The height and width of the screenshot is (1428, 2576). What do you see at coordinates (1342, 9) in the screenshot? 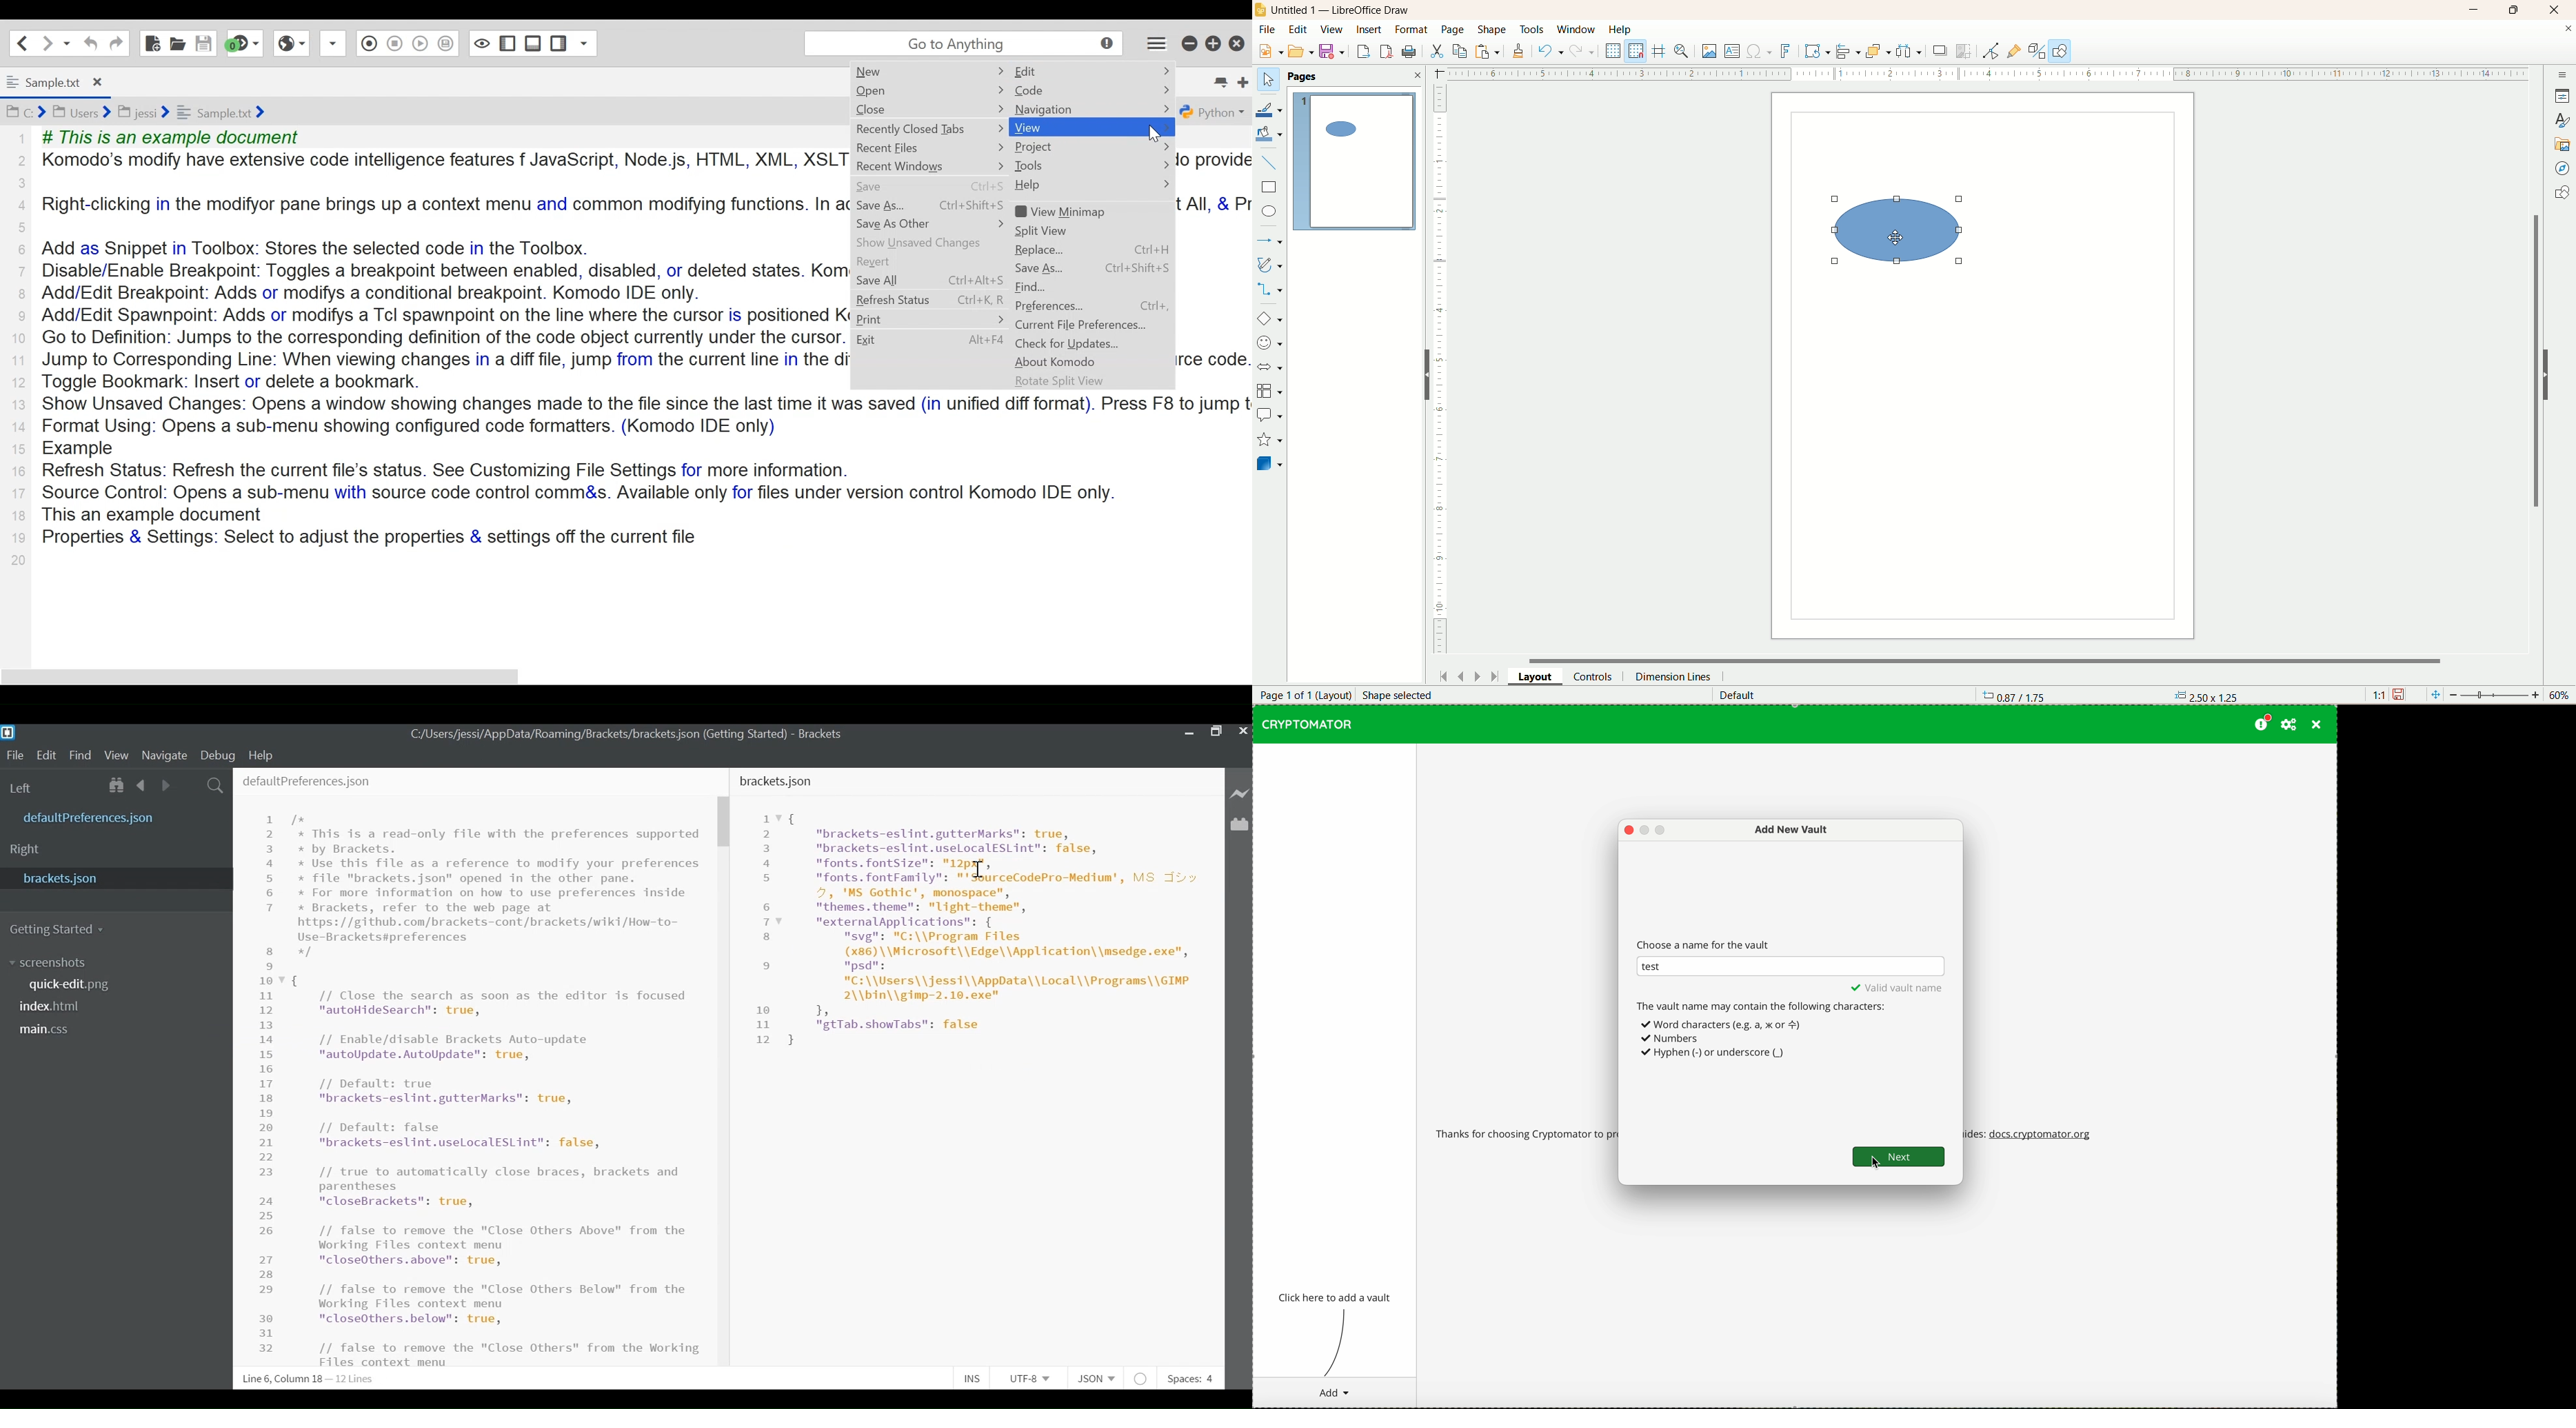
I see `title` at bounding box center [1342, 9].